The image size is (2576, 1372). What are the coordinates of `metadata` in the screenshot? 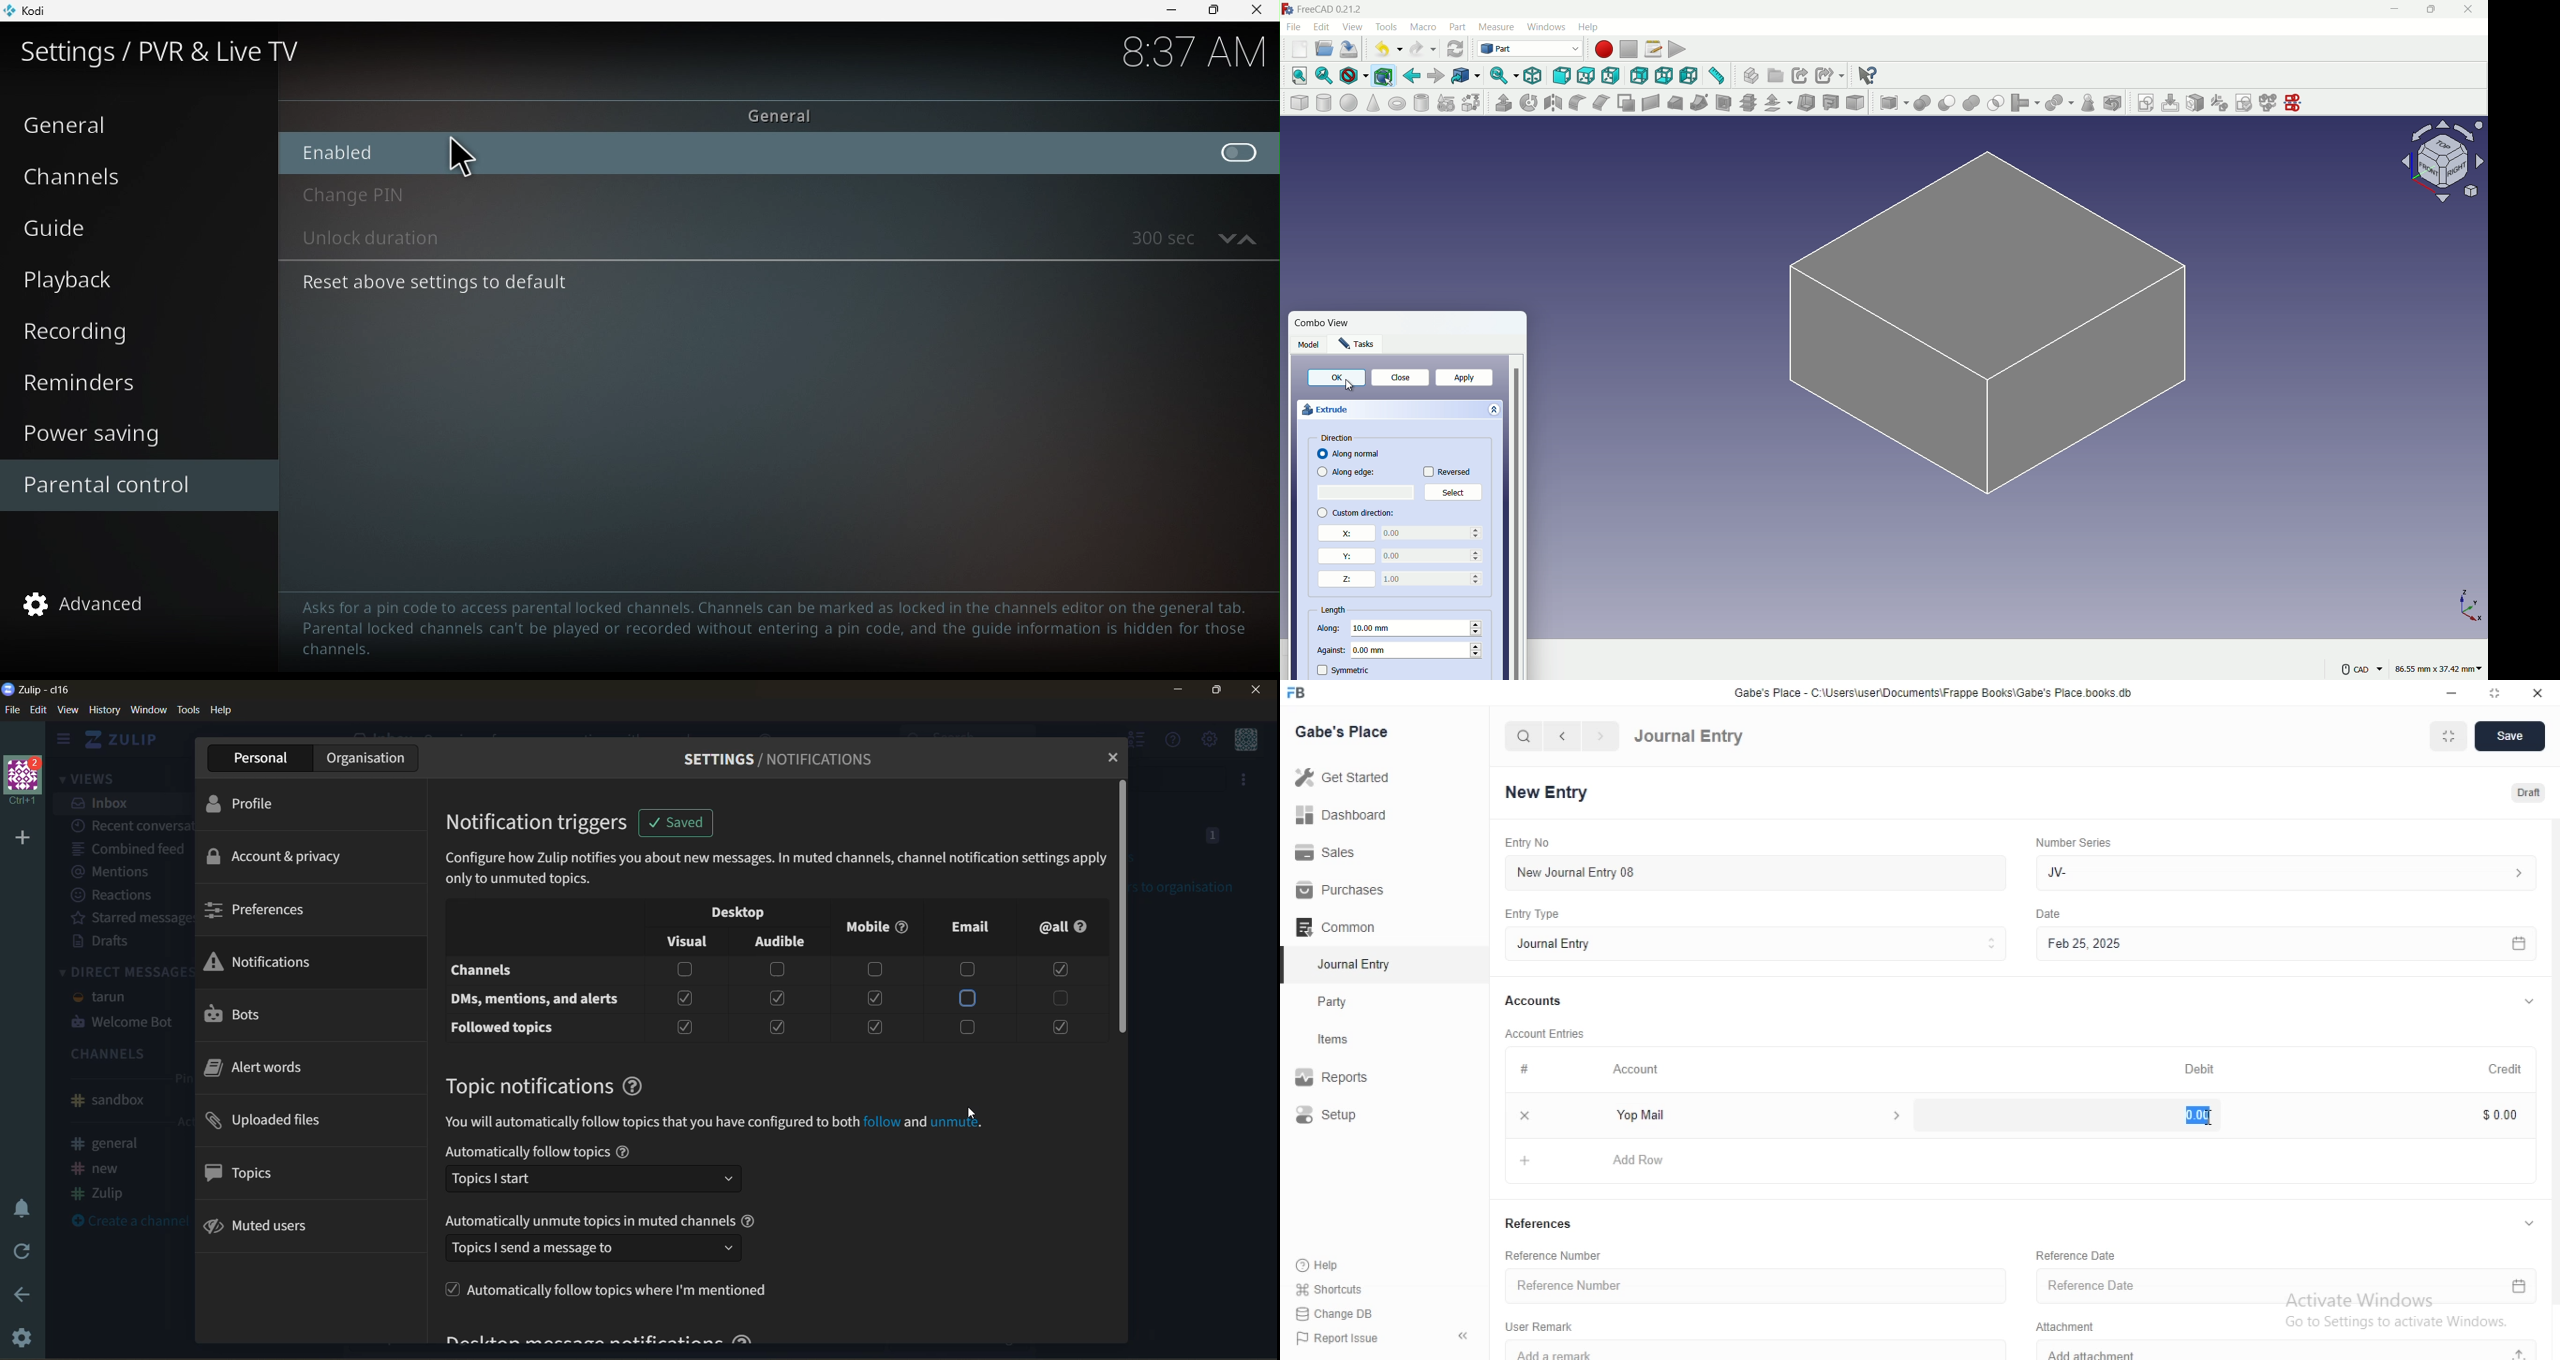 It's located at (719, 1121).